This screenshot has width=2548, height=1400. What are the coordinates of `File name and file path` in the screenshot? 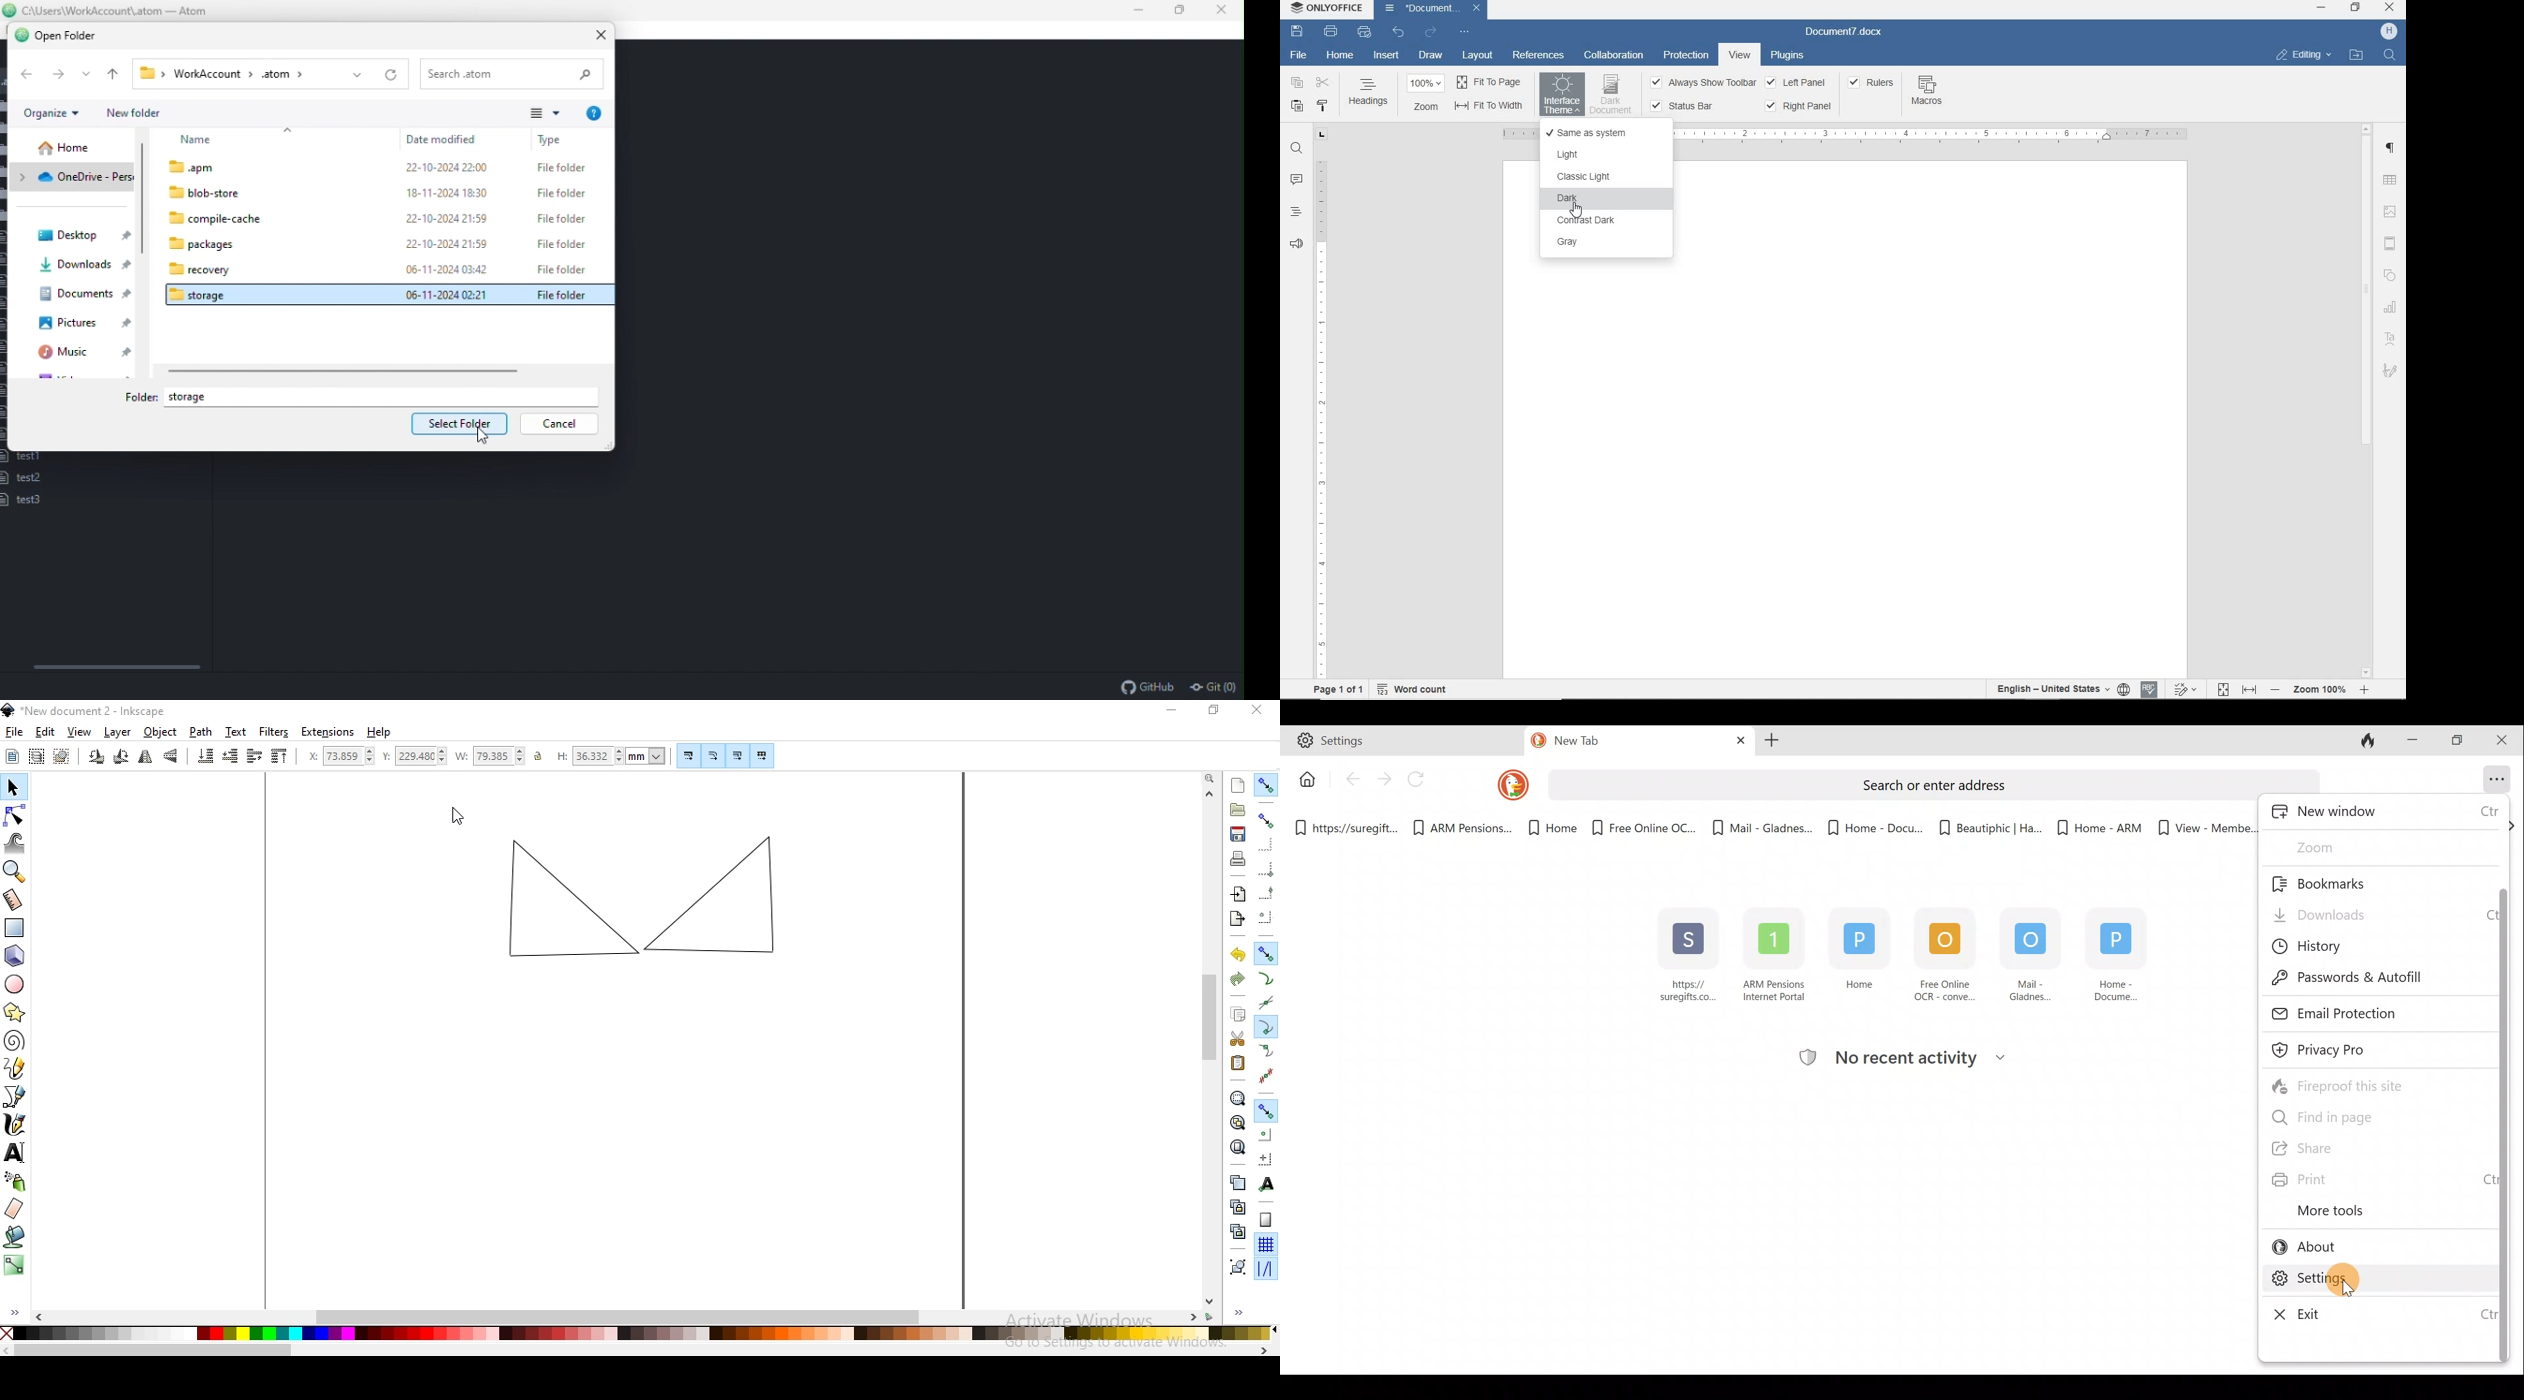 It's located at (109, 9).